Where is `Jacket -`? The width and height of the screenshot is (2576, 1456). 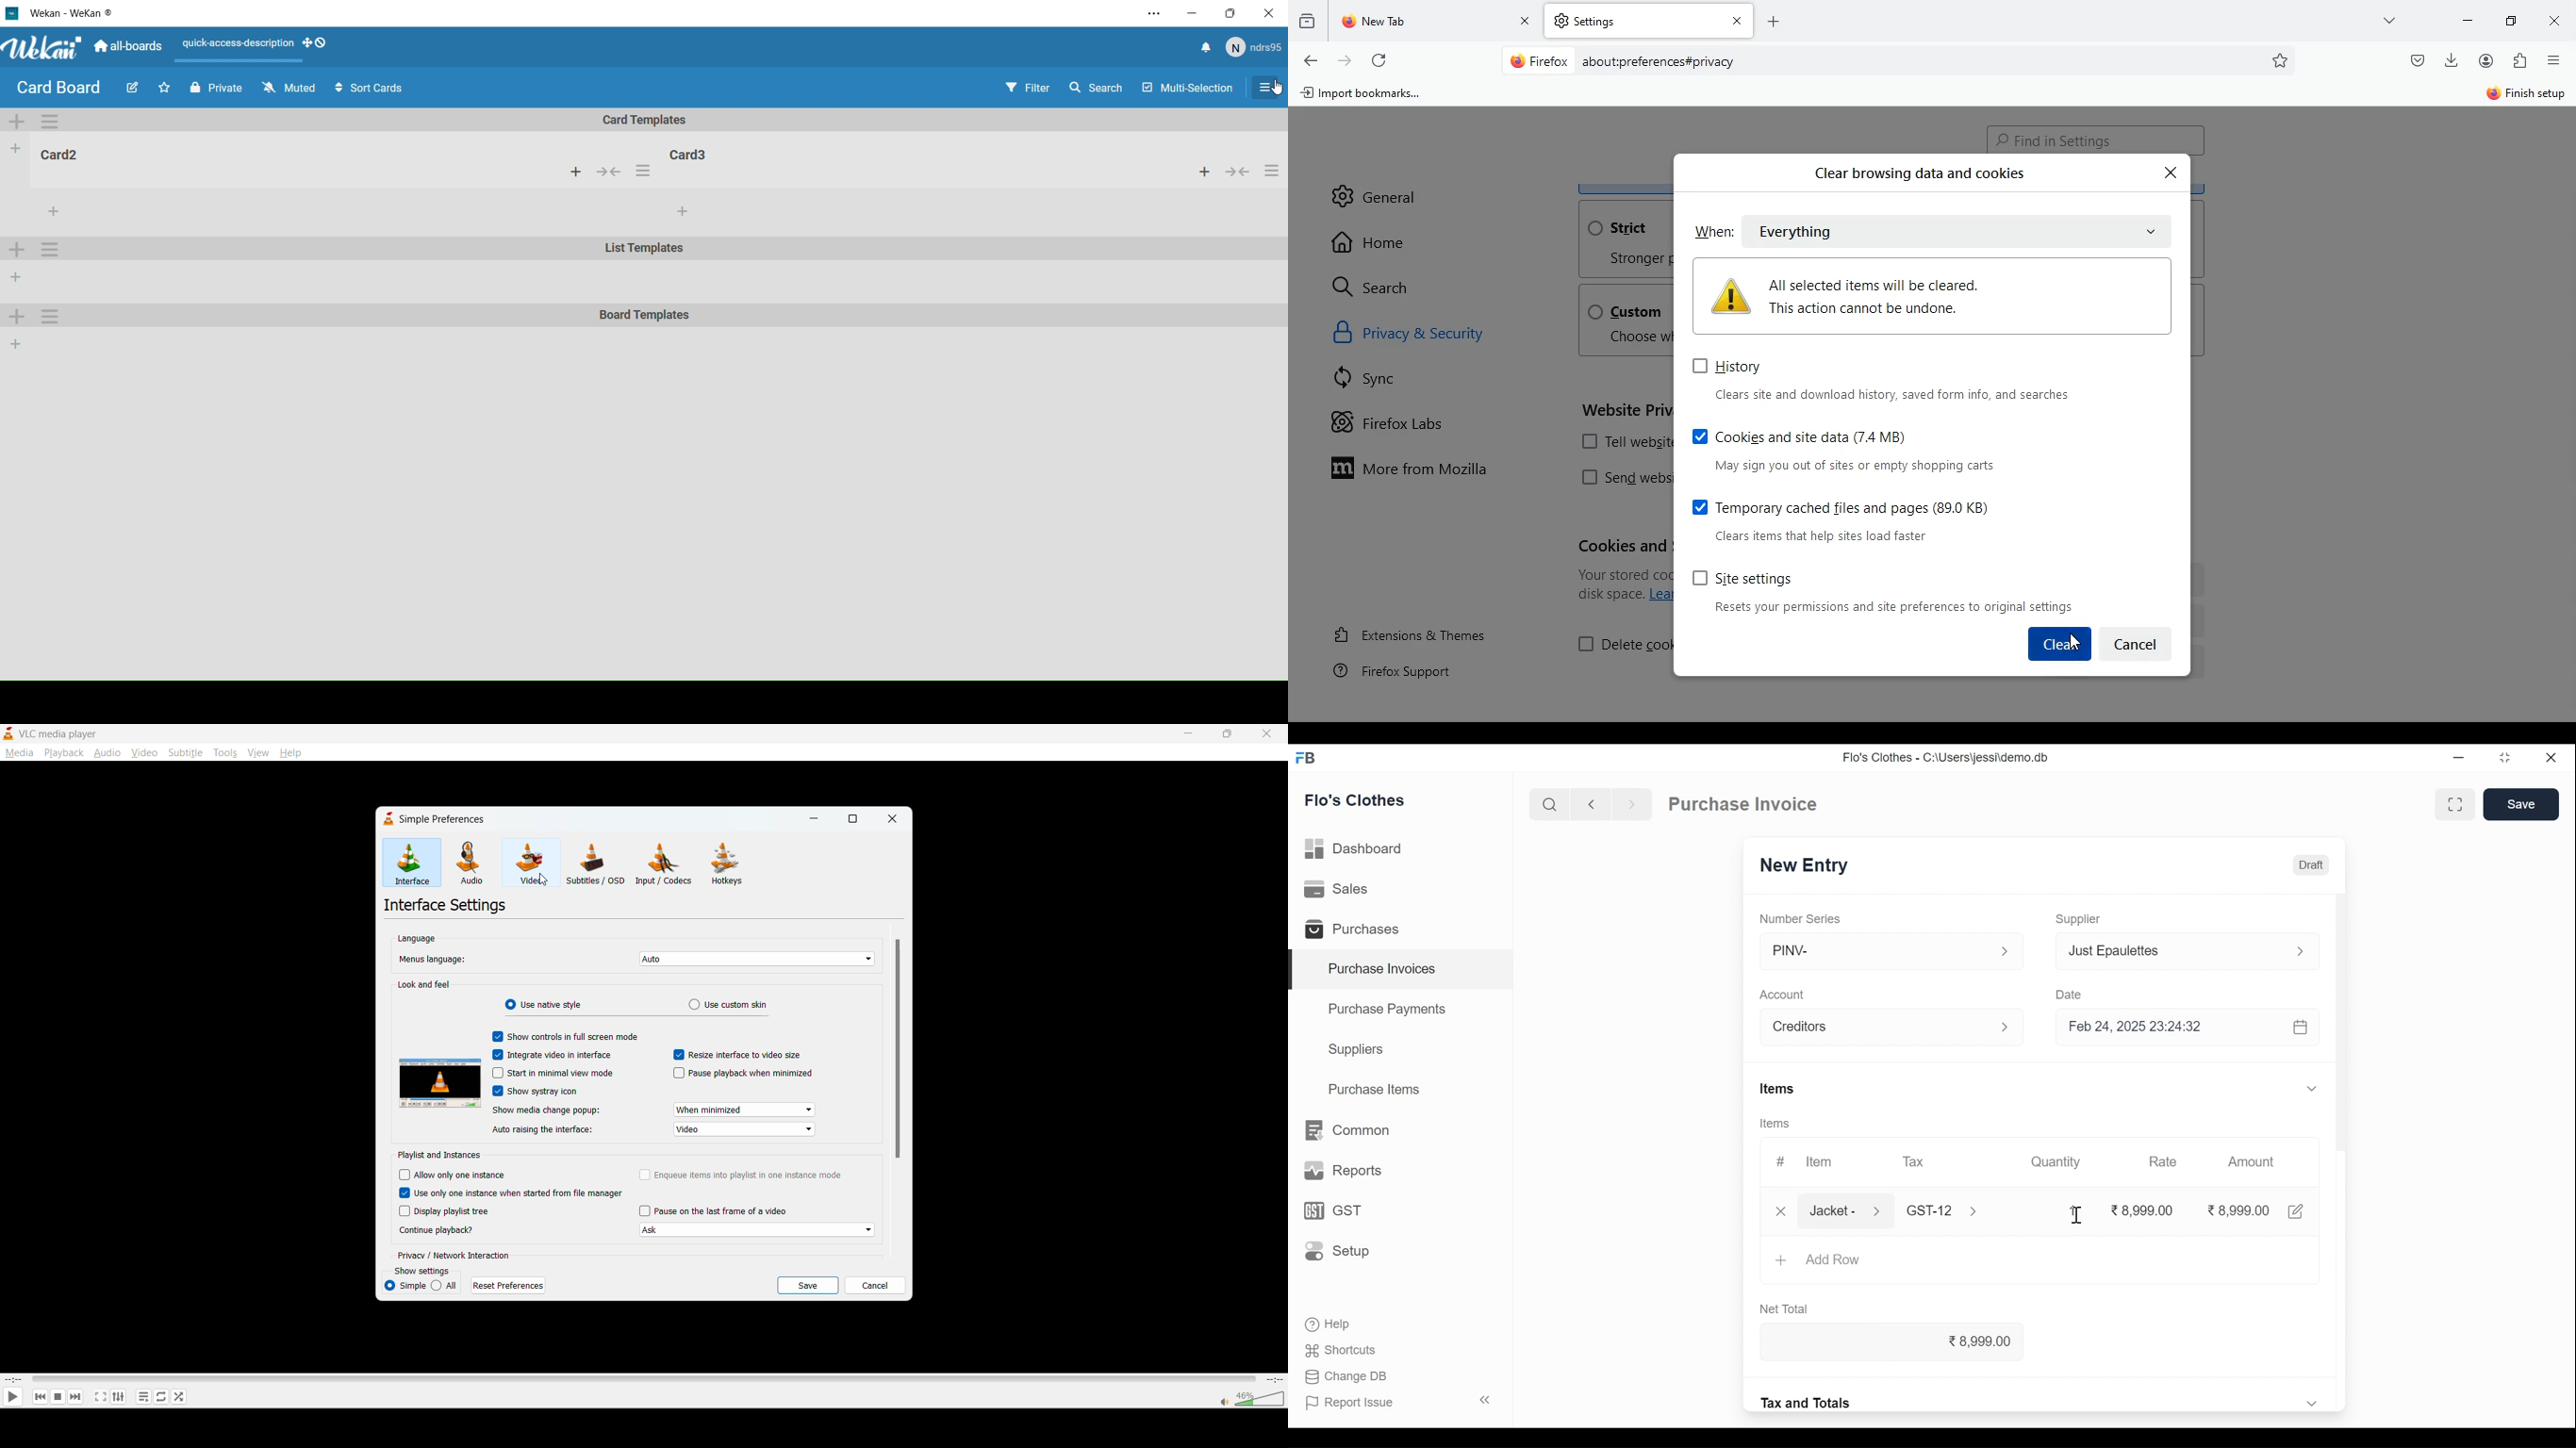
Jacket - is located at coordinates (1834, 1210).